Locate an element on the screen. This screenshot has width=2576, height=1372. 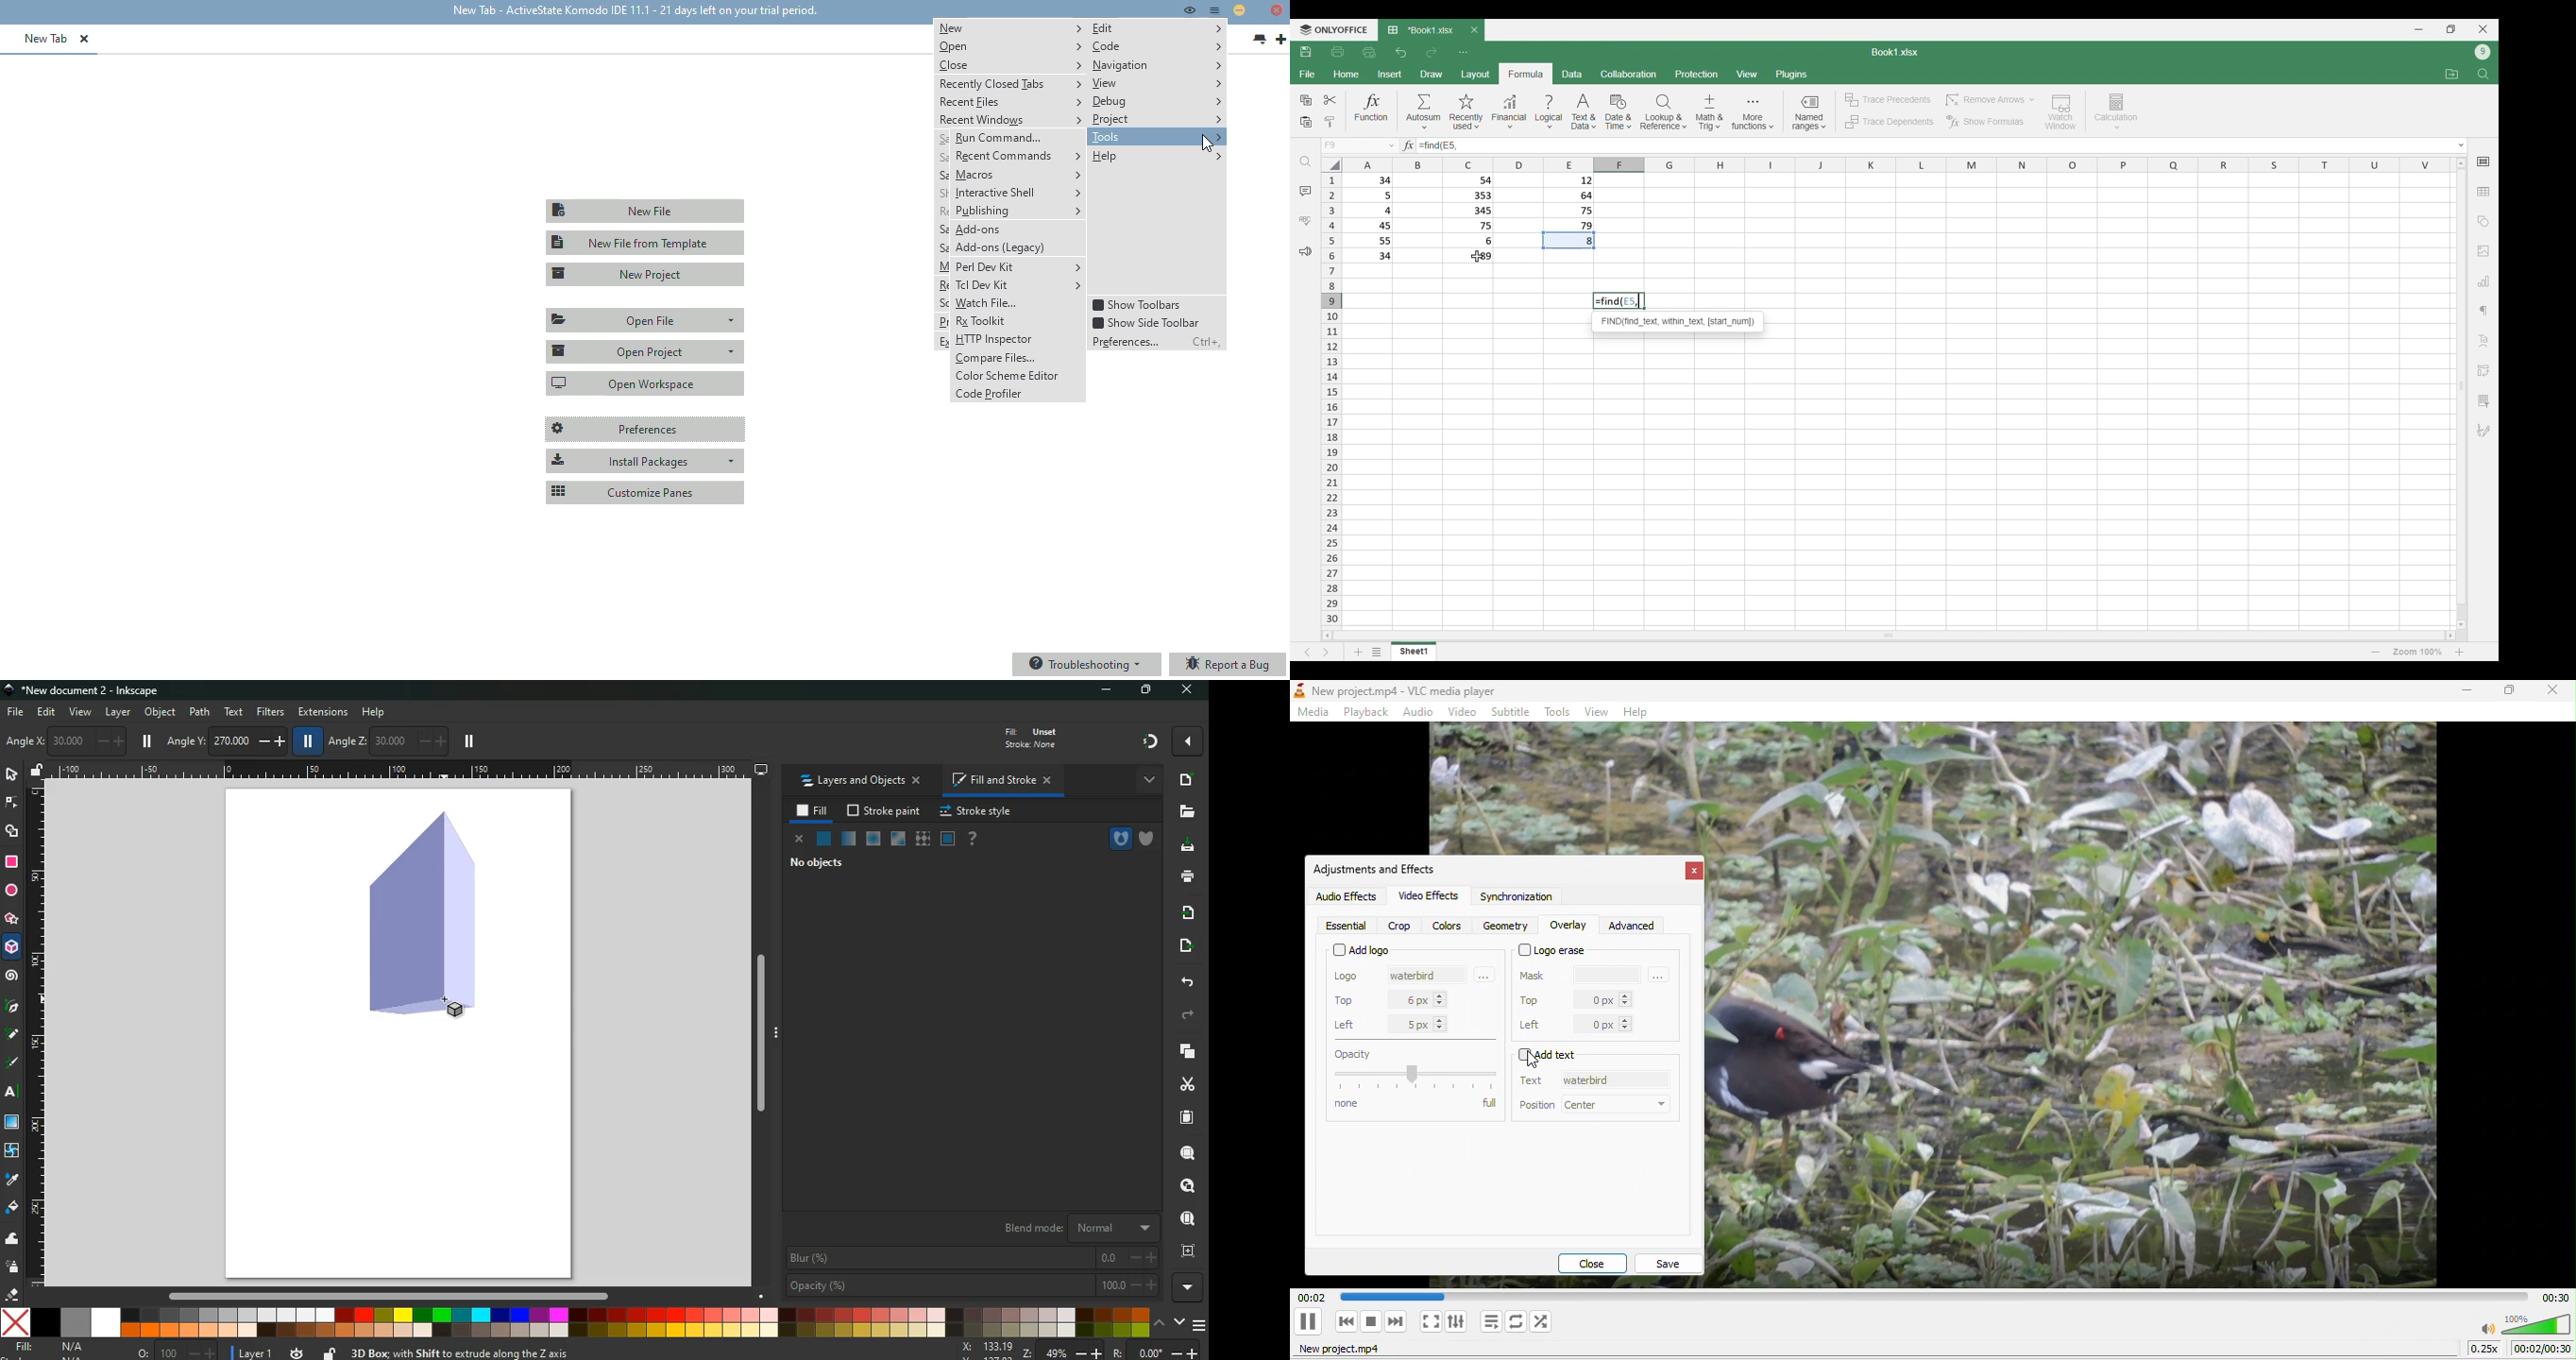
5 px is located at coordinates (1430, 1024).